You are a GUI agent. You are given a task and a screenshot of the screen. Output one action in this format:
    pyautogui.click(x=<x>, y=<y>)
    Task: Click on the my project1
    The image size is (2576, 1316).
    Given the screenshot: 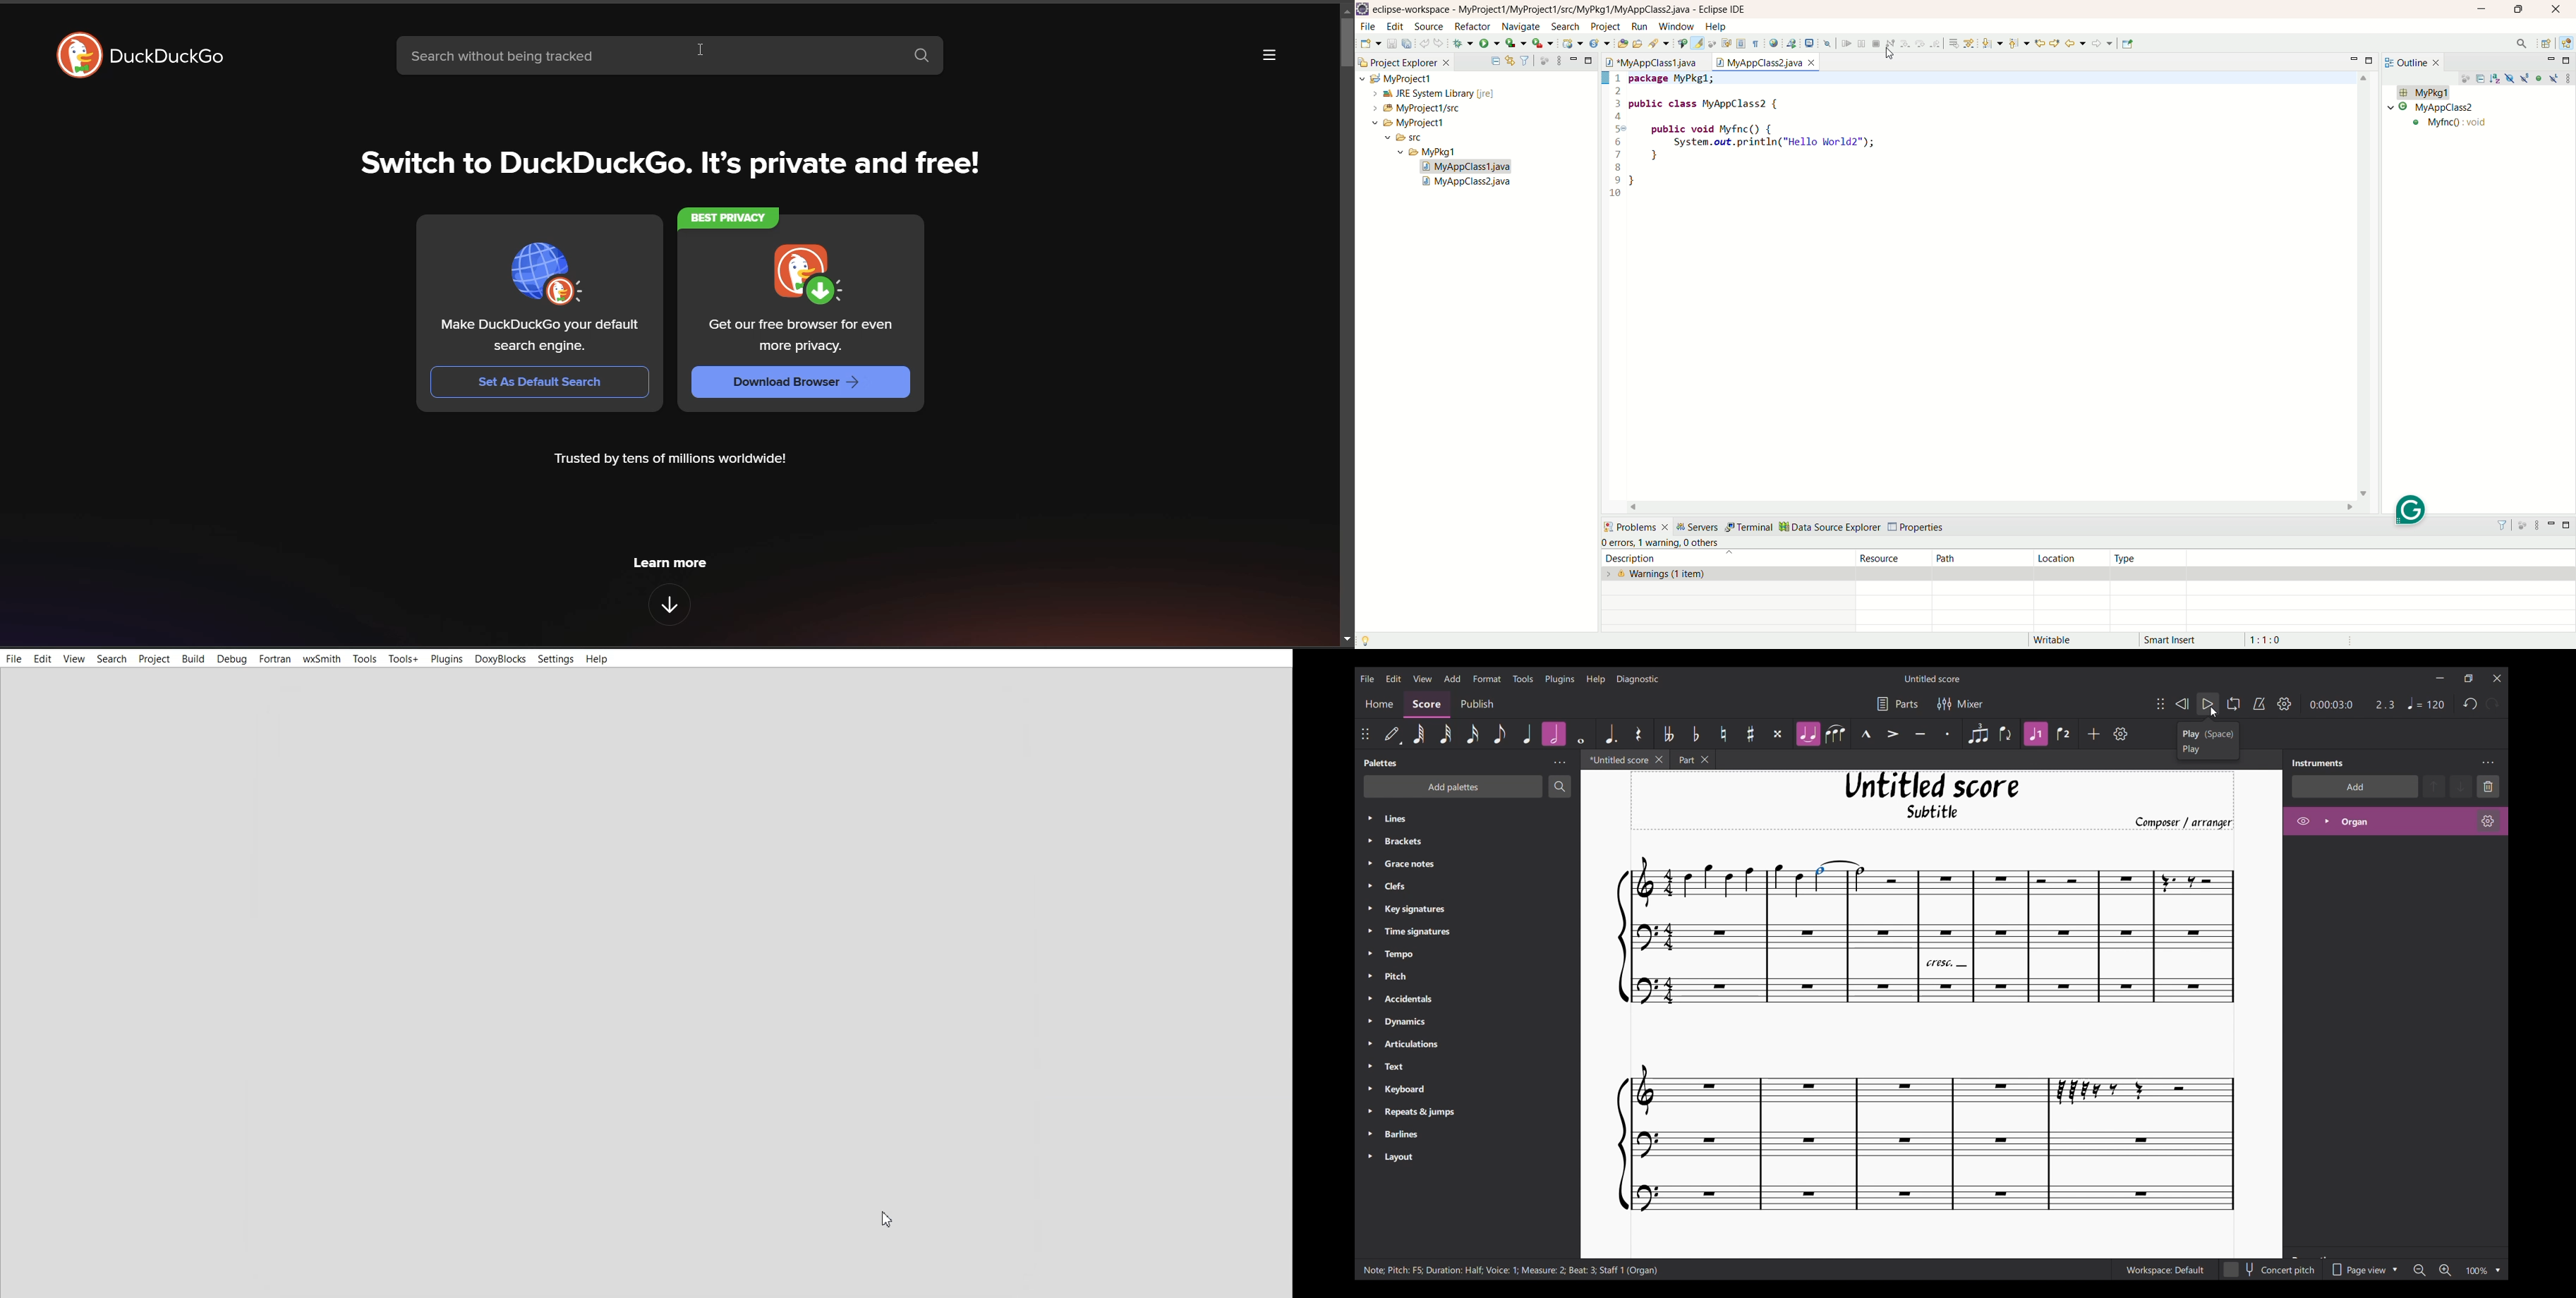 What is the action you would take?
    pyautogui.click(x=1394, y=78)
    